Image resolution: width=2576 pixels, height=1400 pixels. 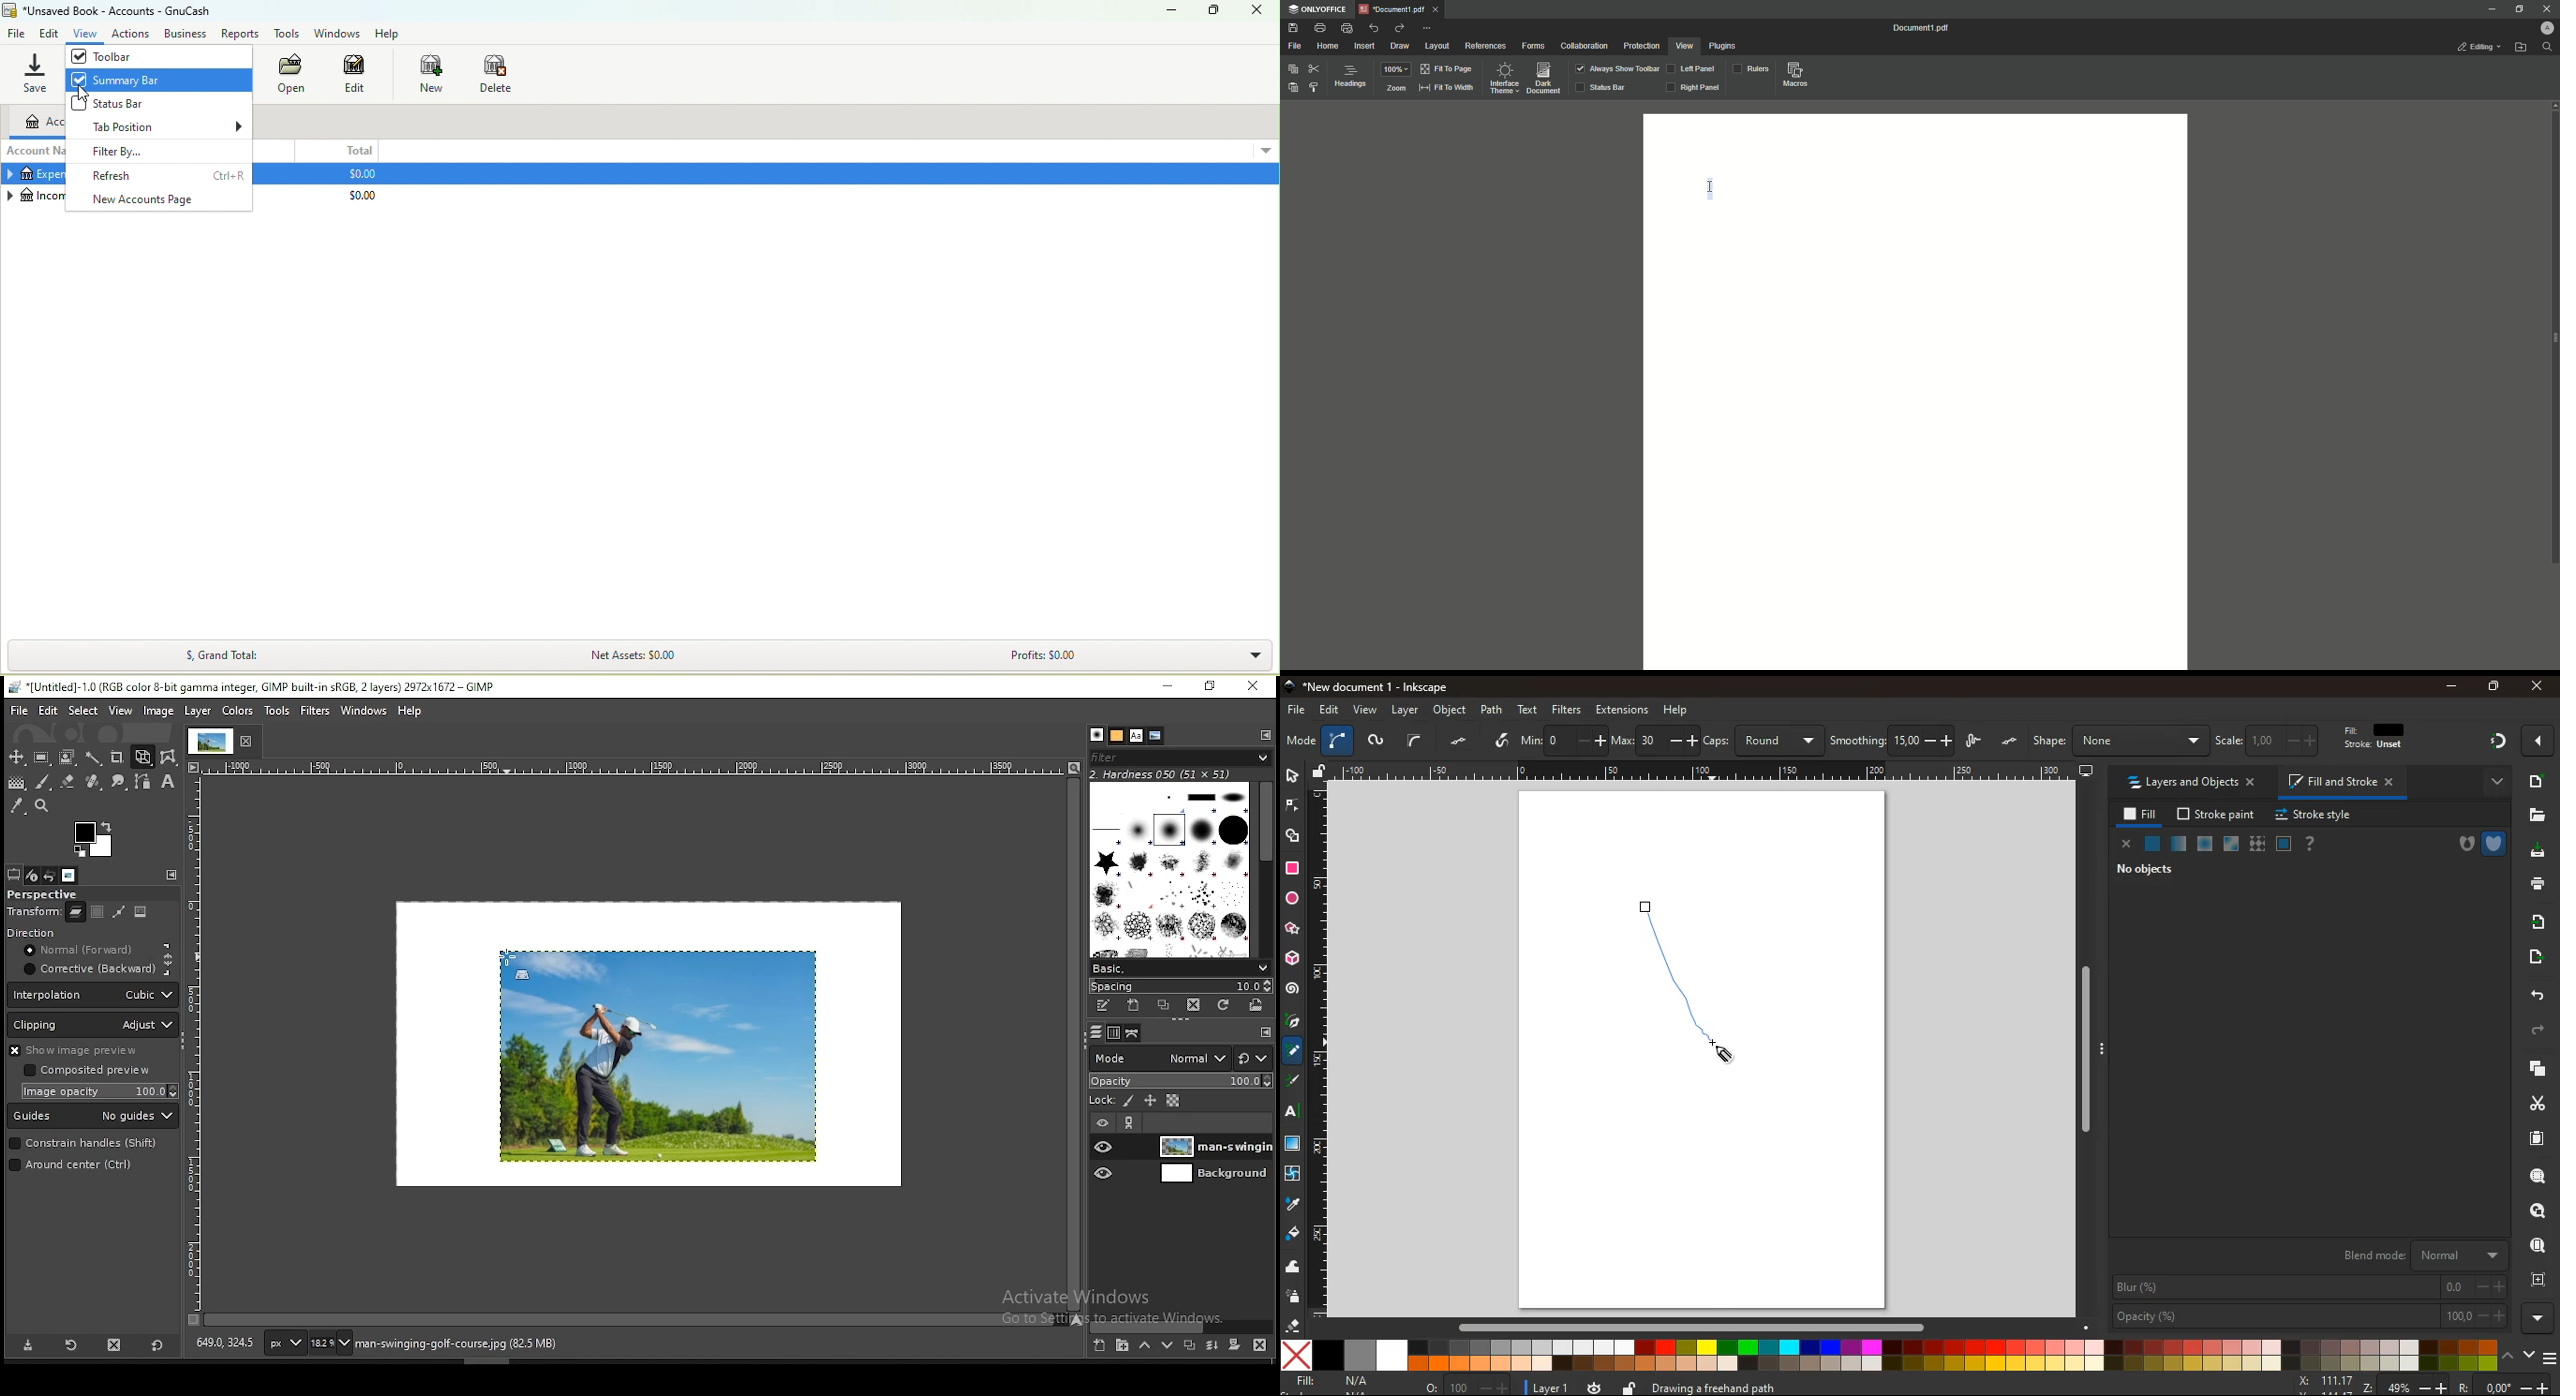 I want to click on delete brush, so click(x=1196, y=1006).